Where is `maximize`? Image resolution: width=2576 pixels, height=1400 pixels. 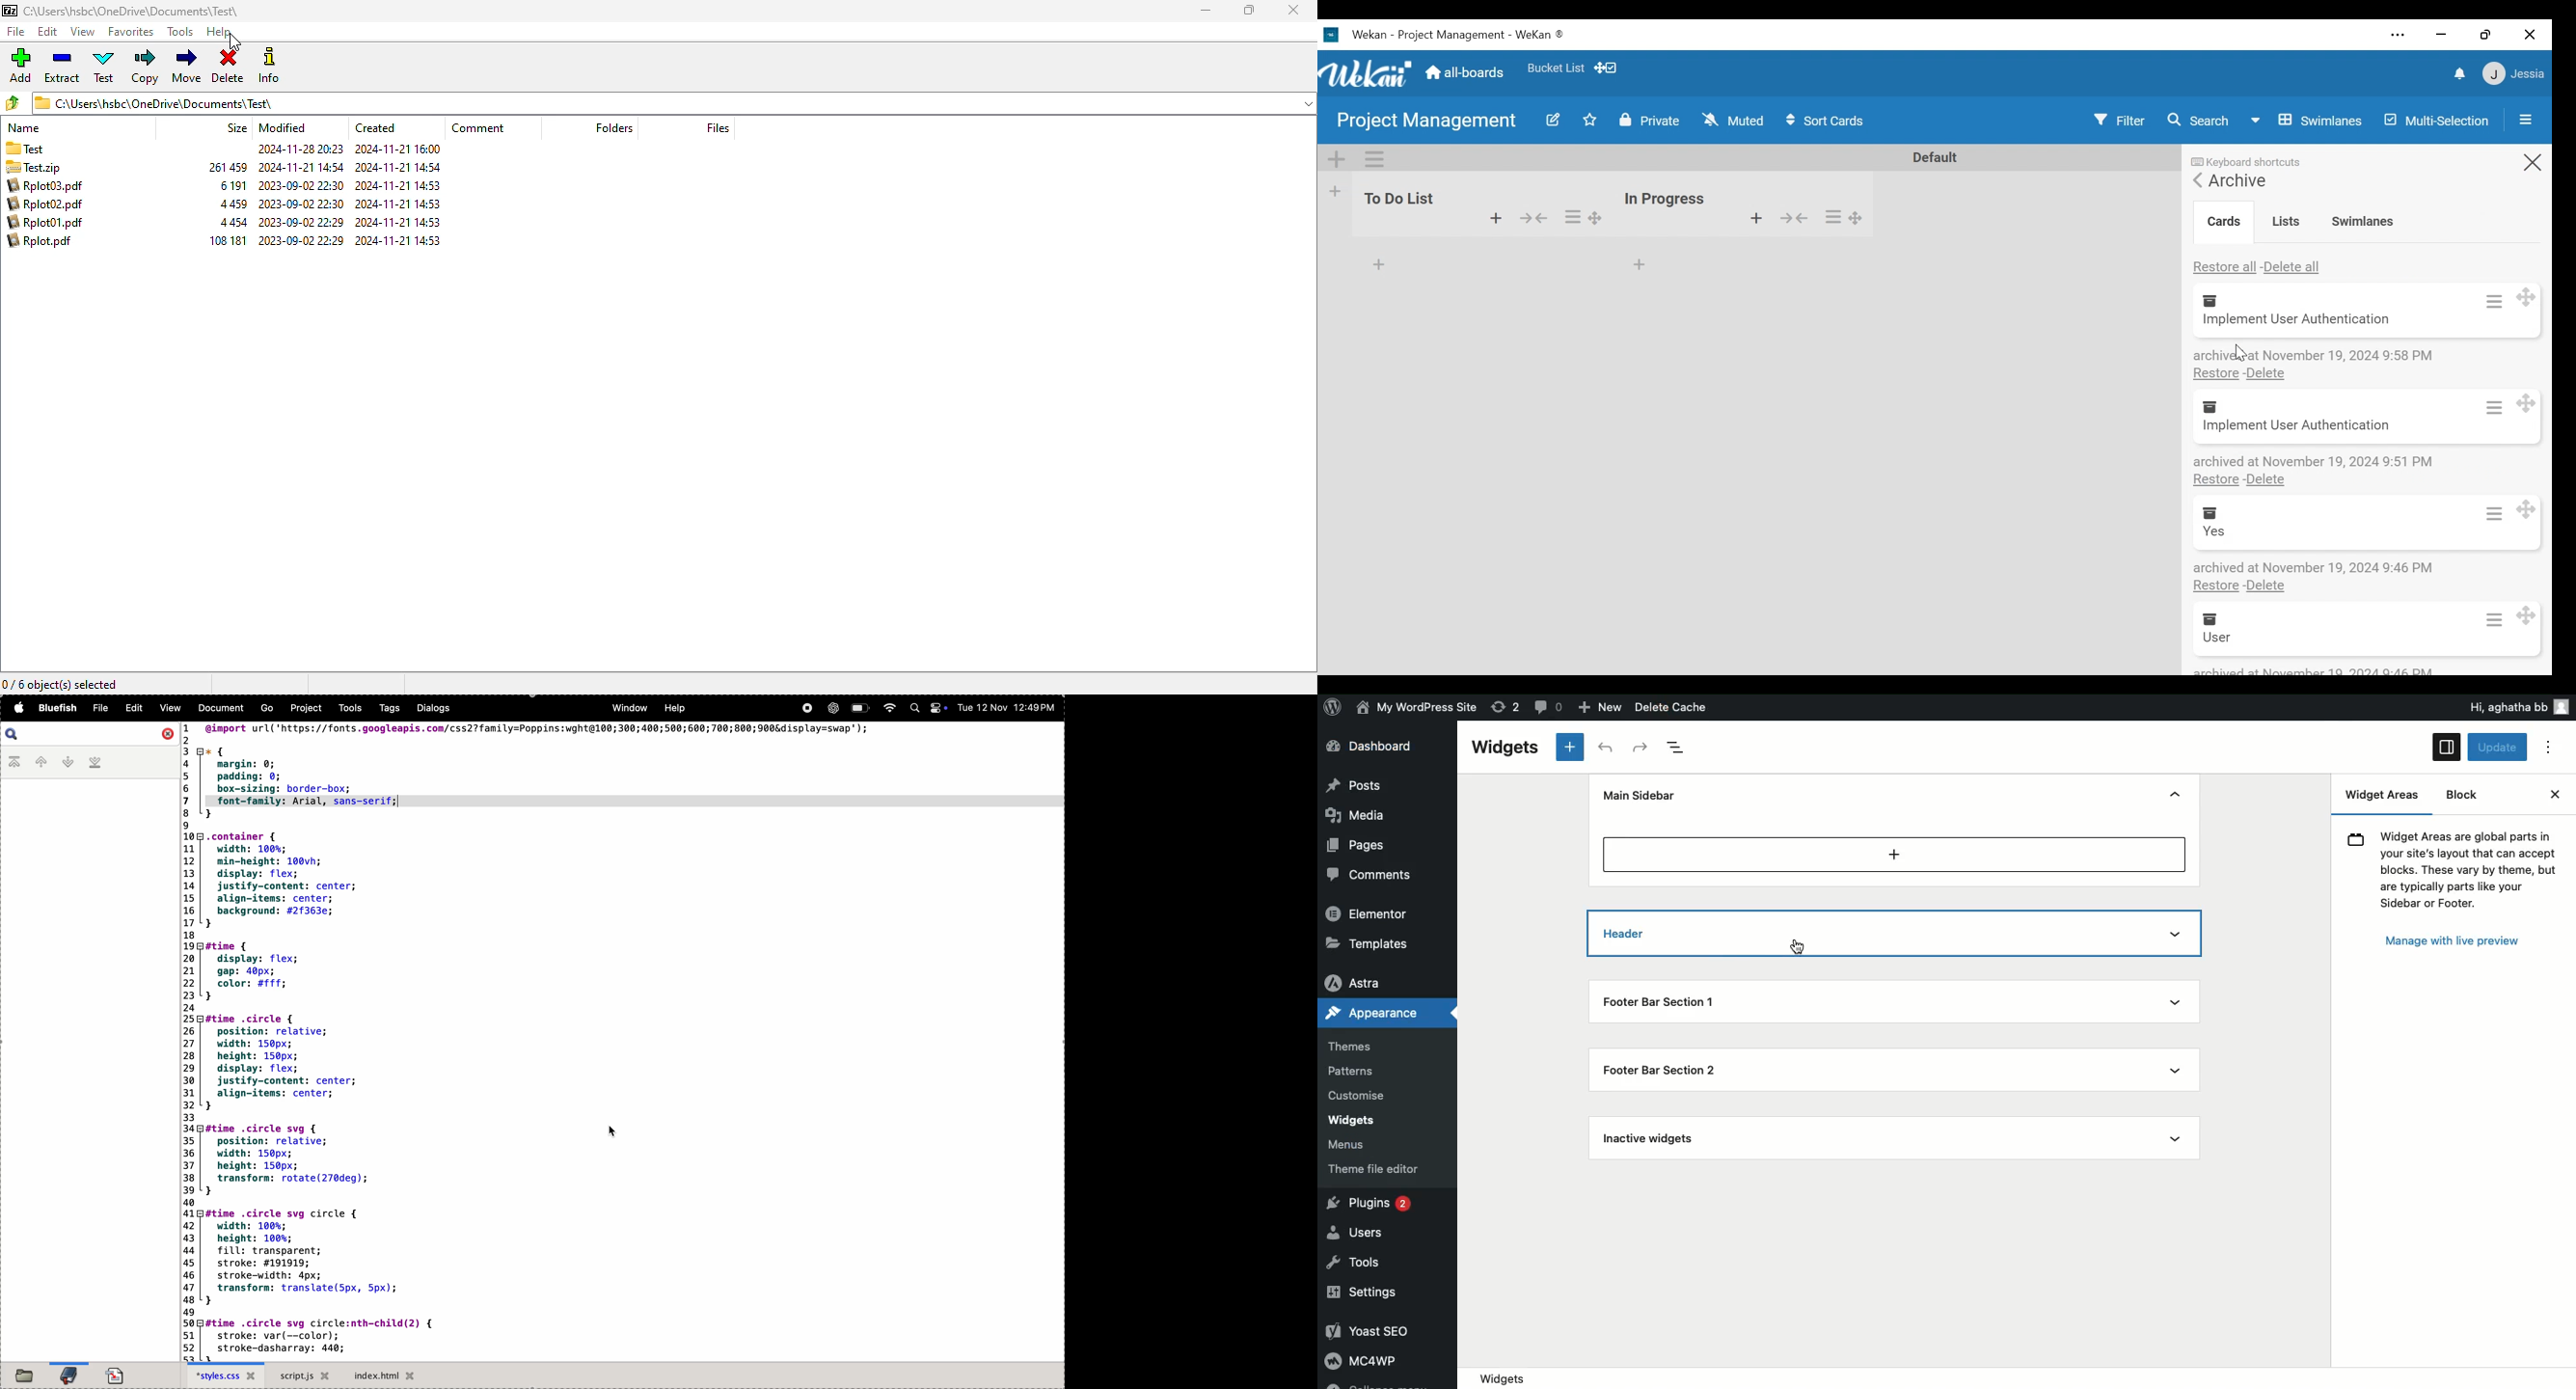
maximize is located at coordinates (1250, 10).